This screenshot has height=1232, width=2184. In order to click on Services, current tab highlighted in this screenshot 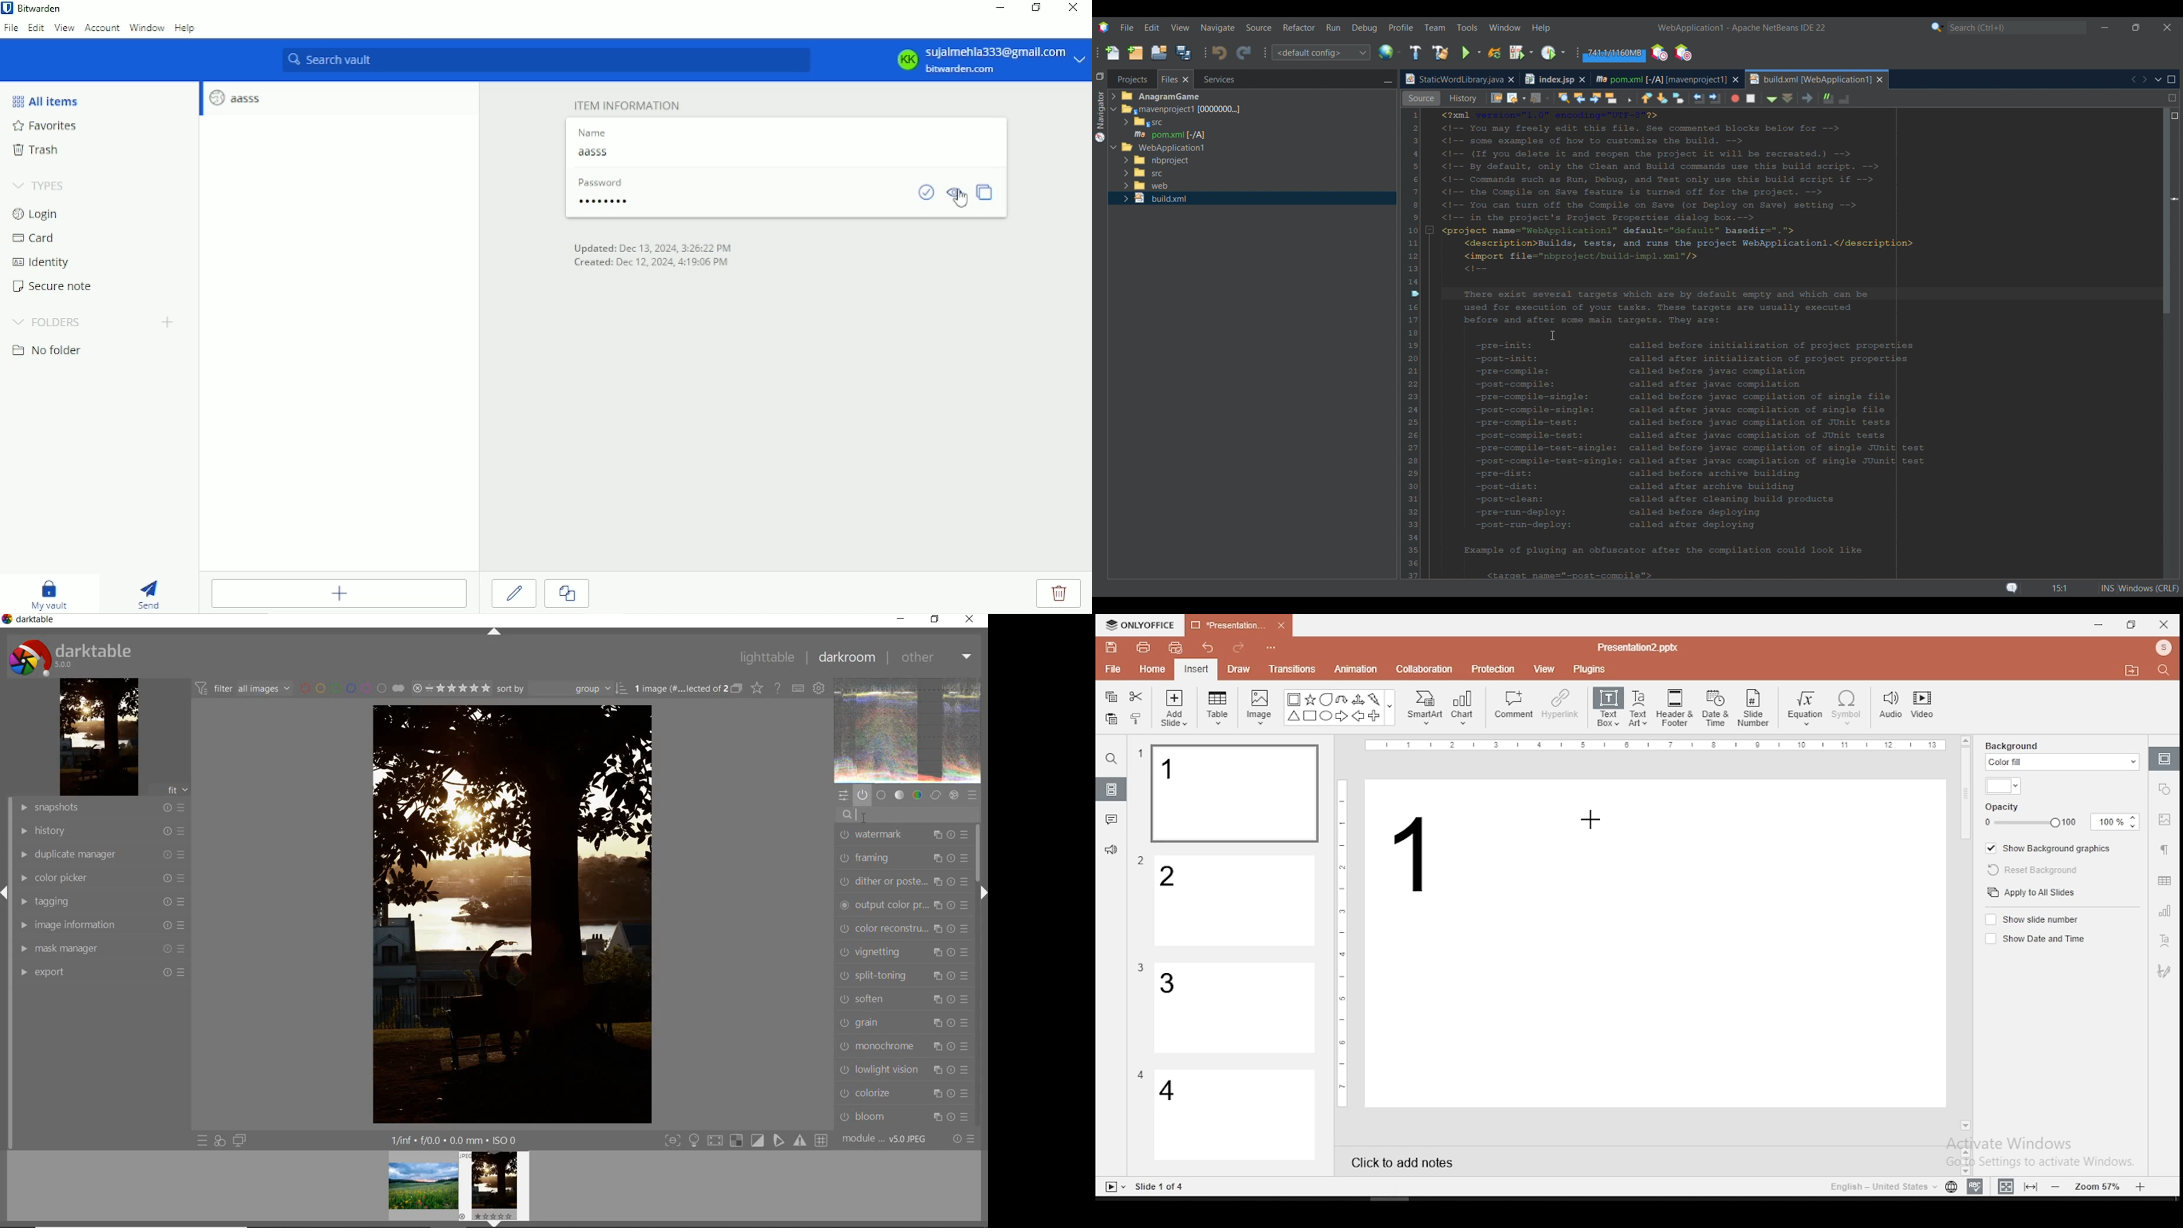, I will do `click(1213, 79)`.